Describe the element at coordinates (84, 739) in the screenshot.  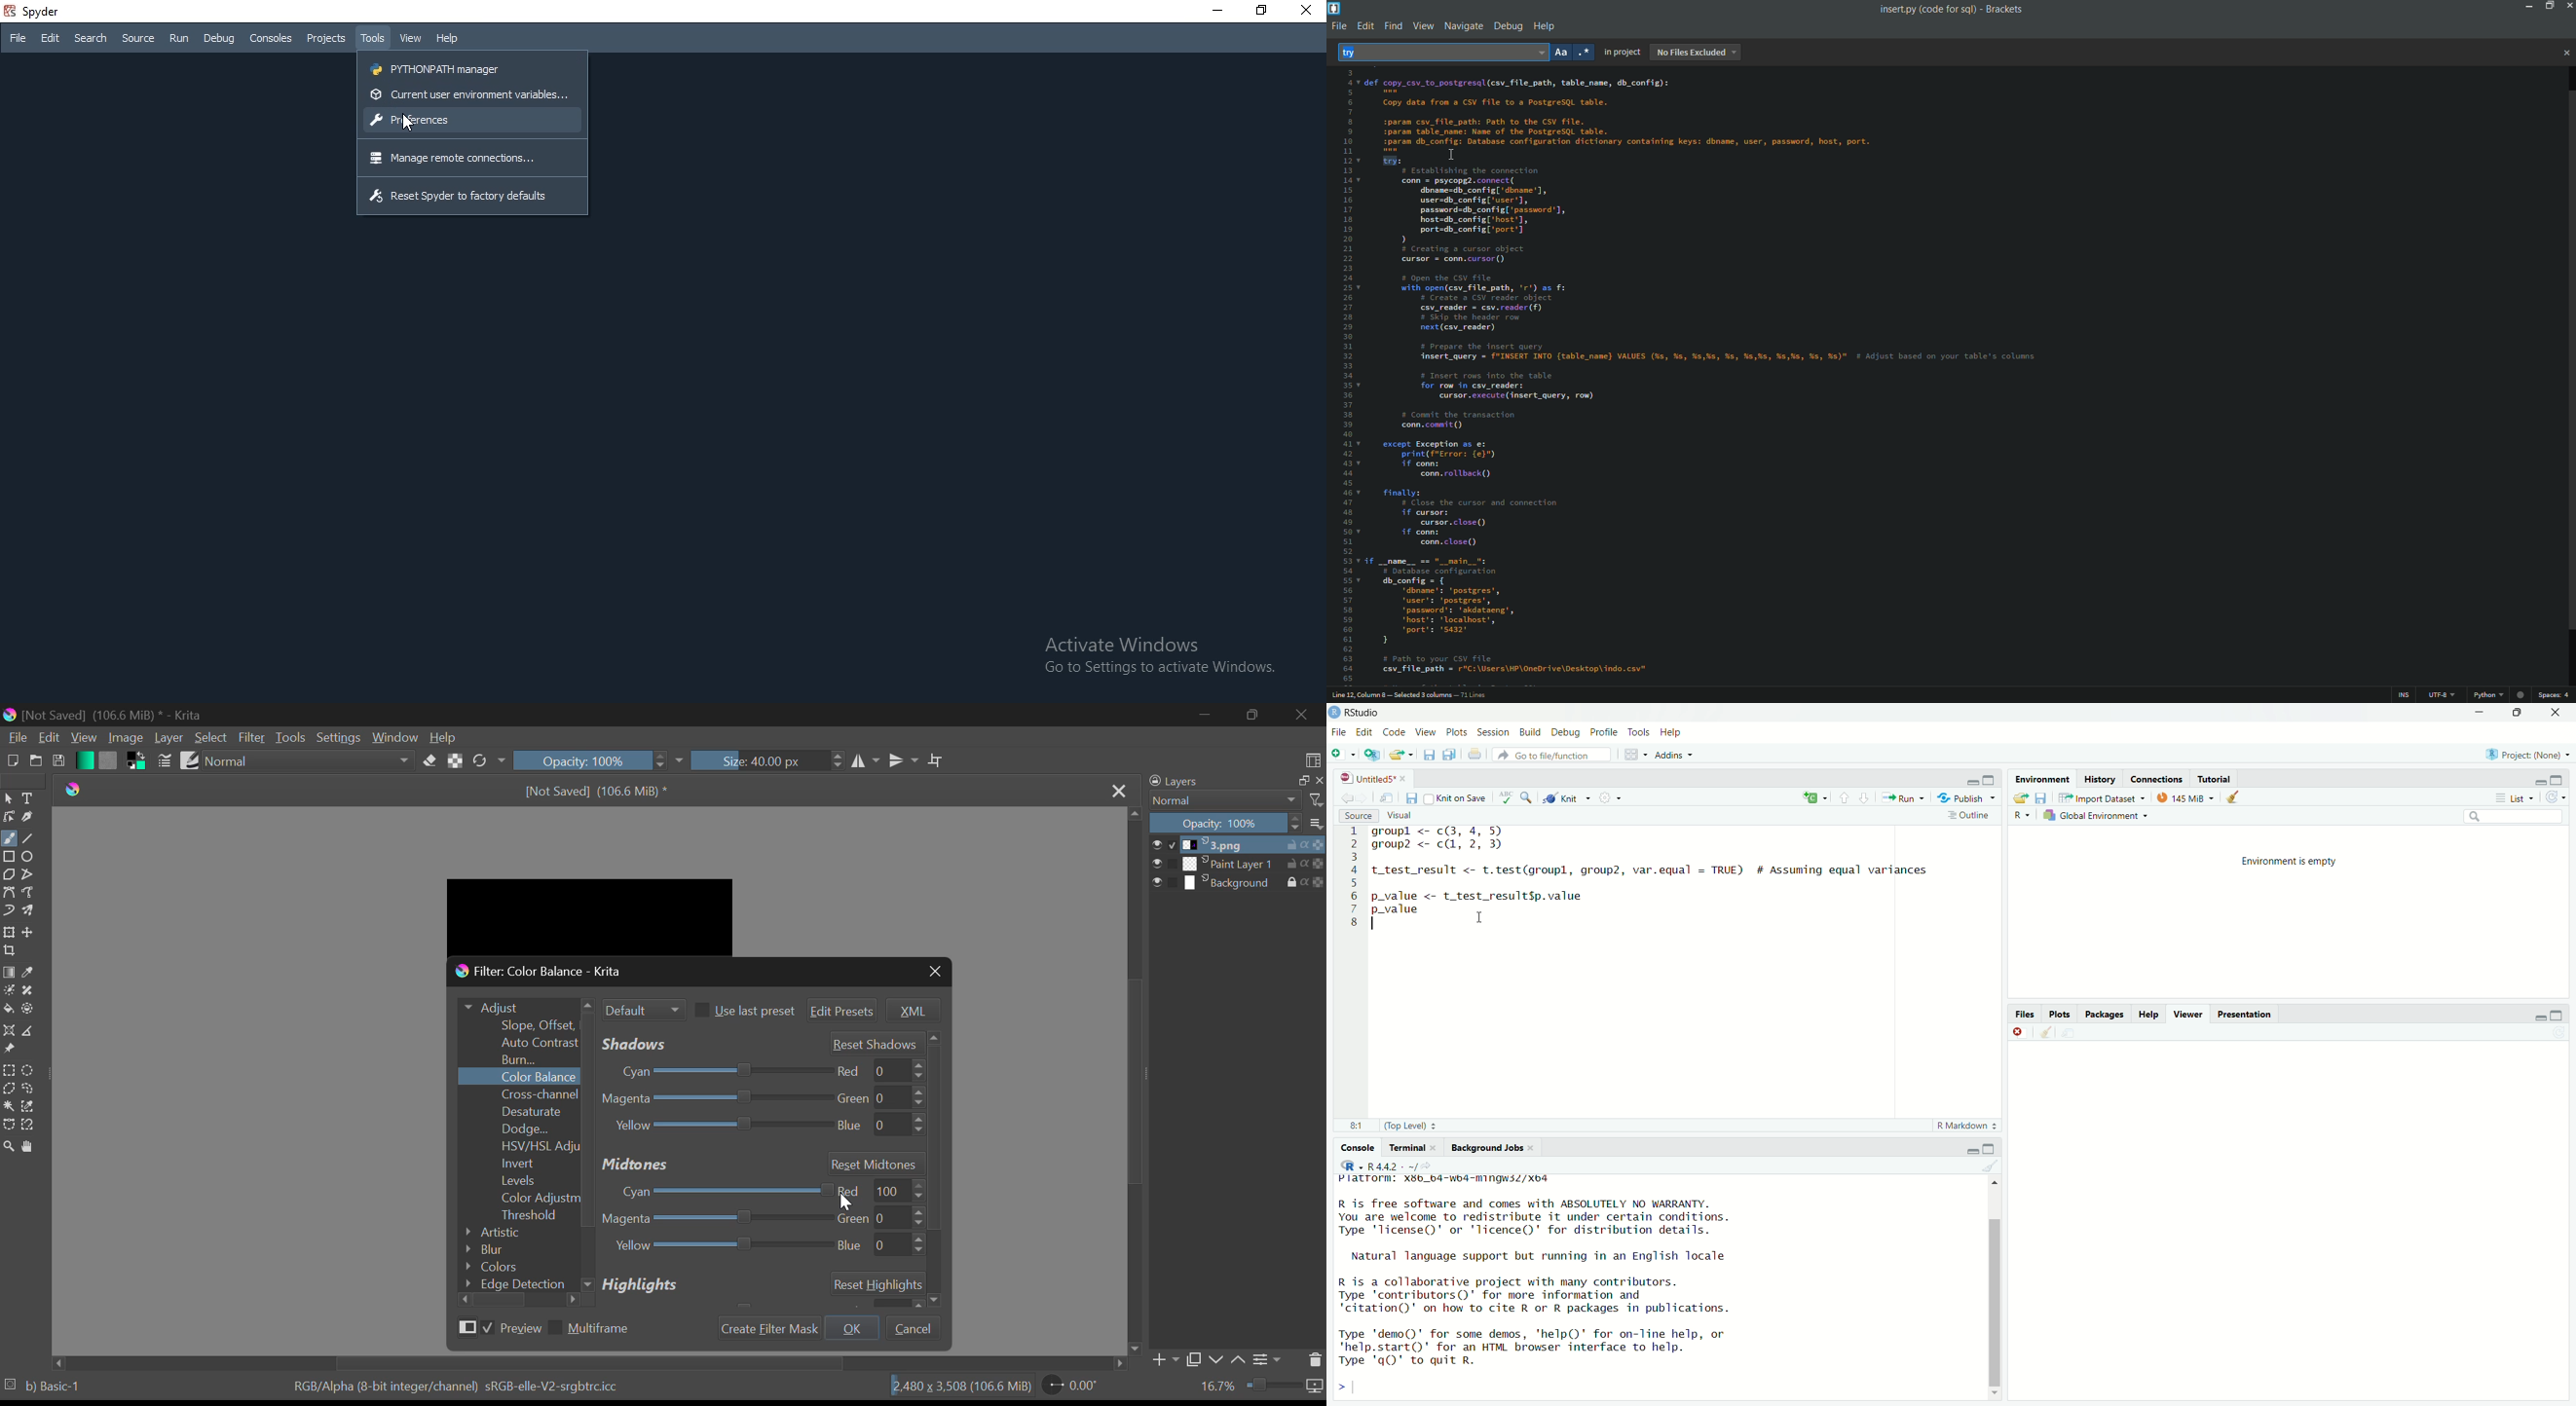
I see `View` at that location.